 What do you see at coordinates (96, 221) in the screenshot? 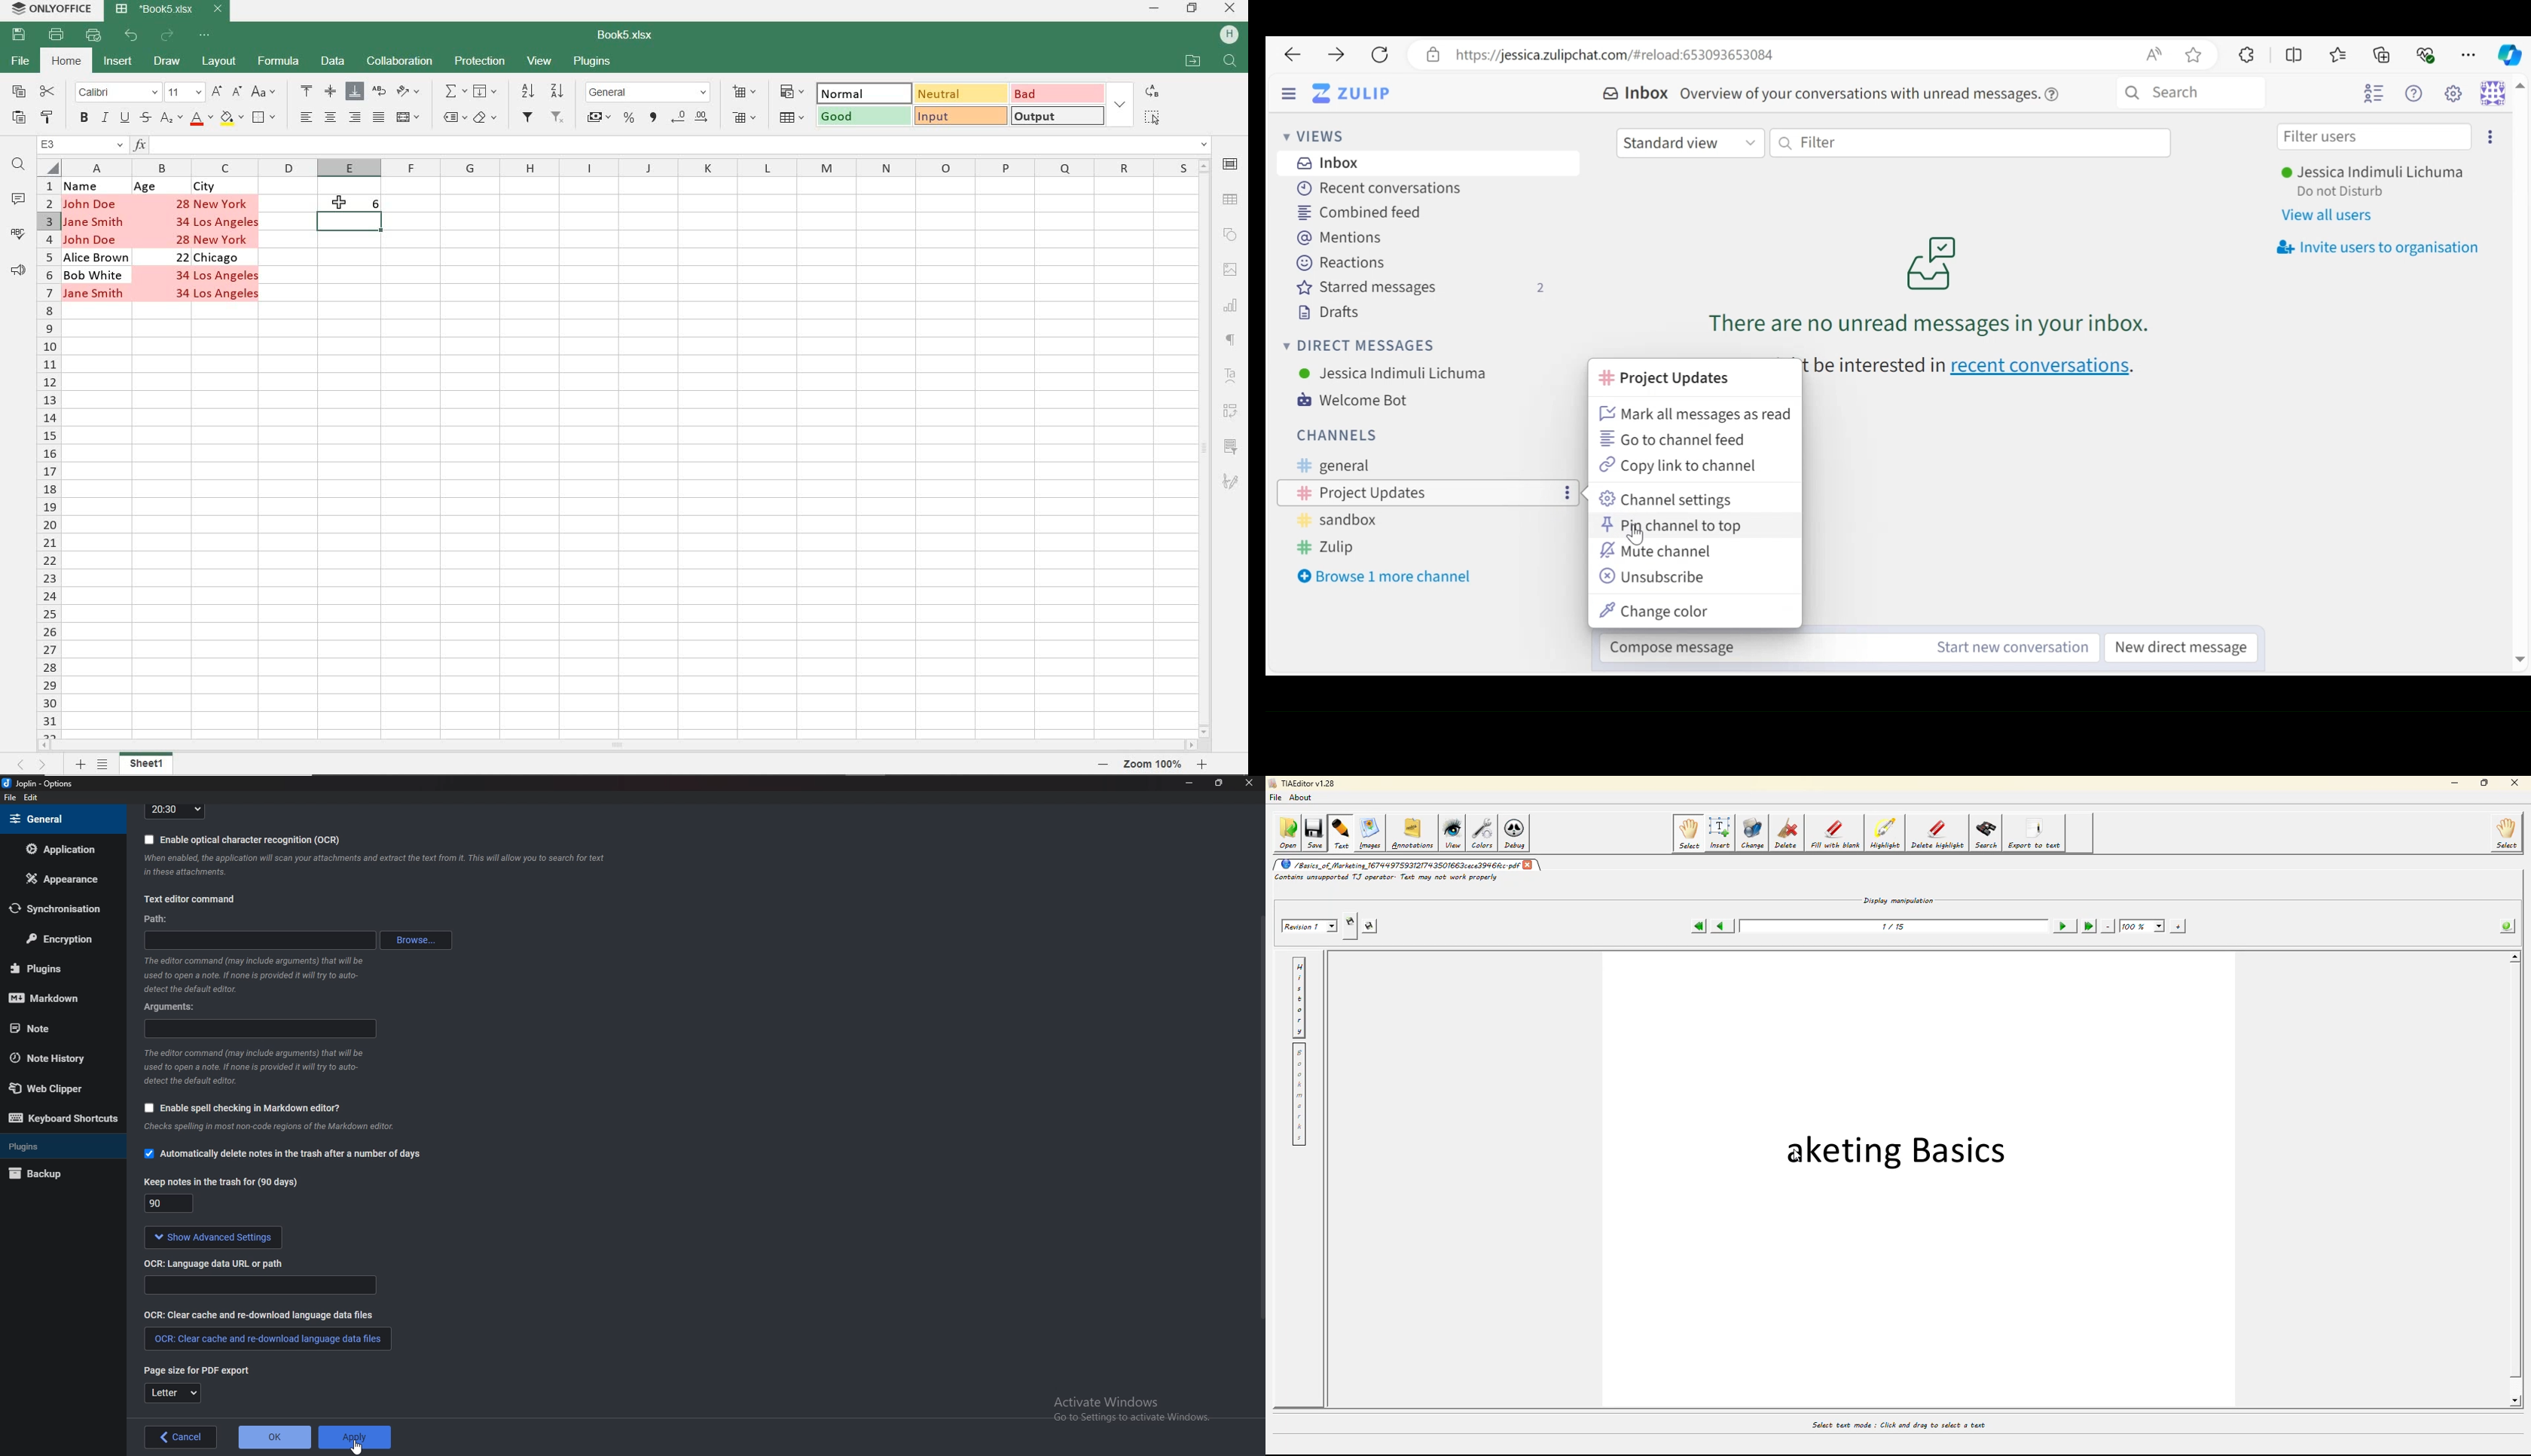
I see `Jane Smith` at bounding box center [96, 221].